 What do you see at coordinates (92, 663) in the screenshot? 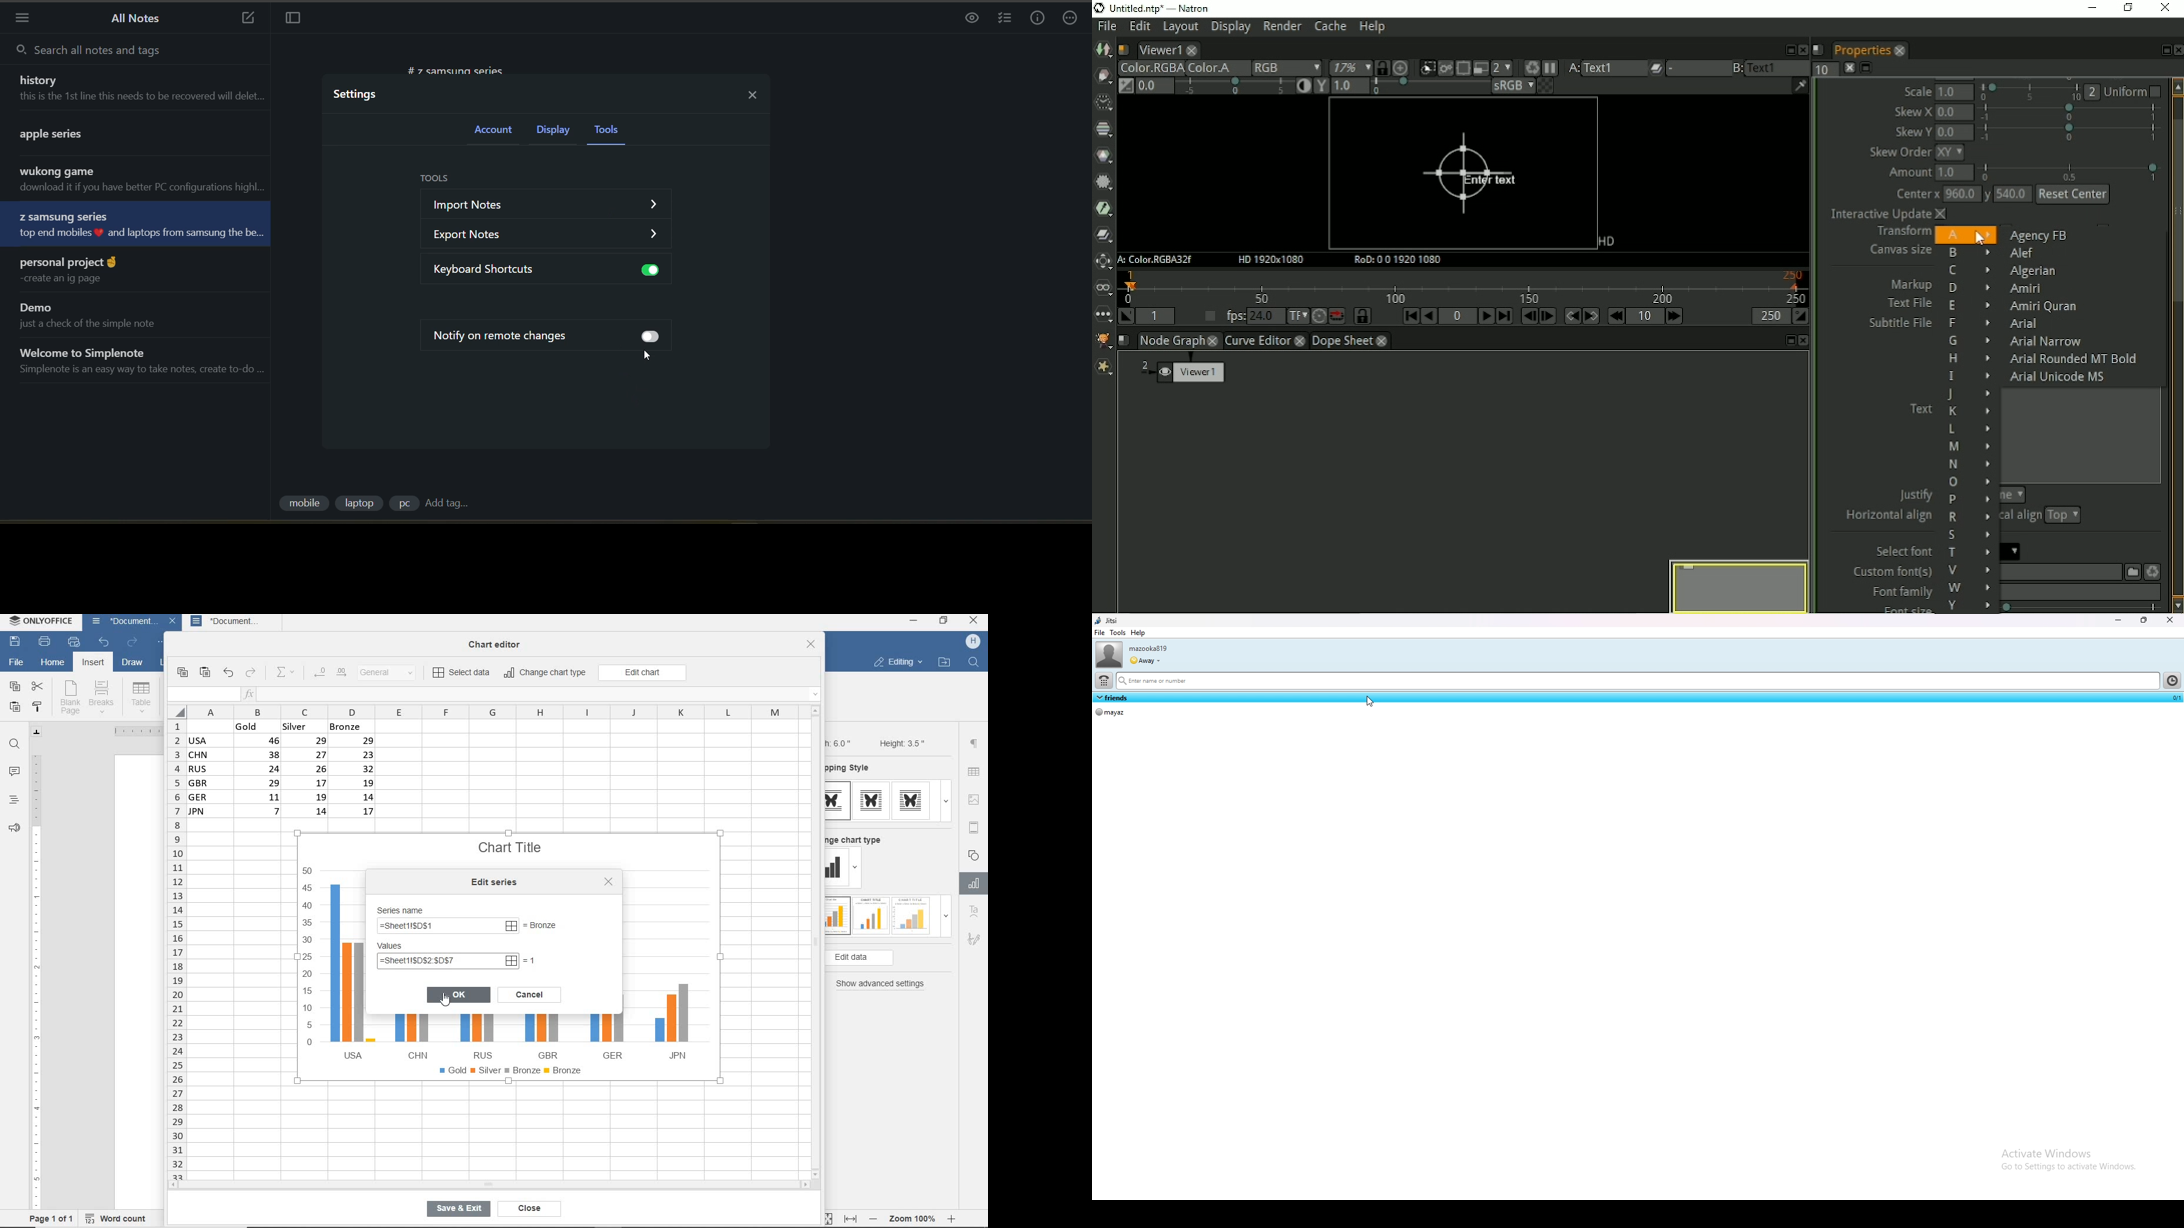
I see `insert` at bounding box center [92, 663].